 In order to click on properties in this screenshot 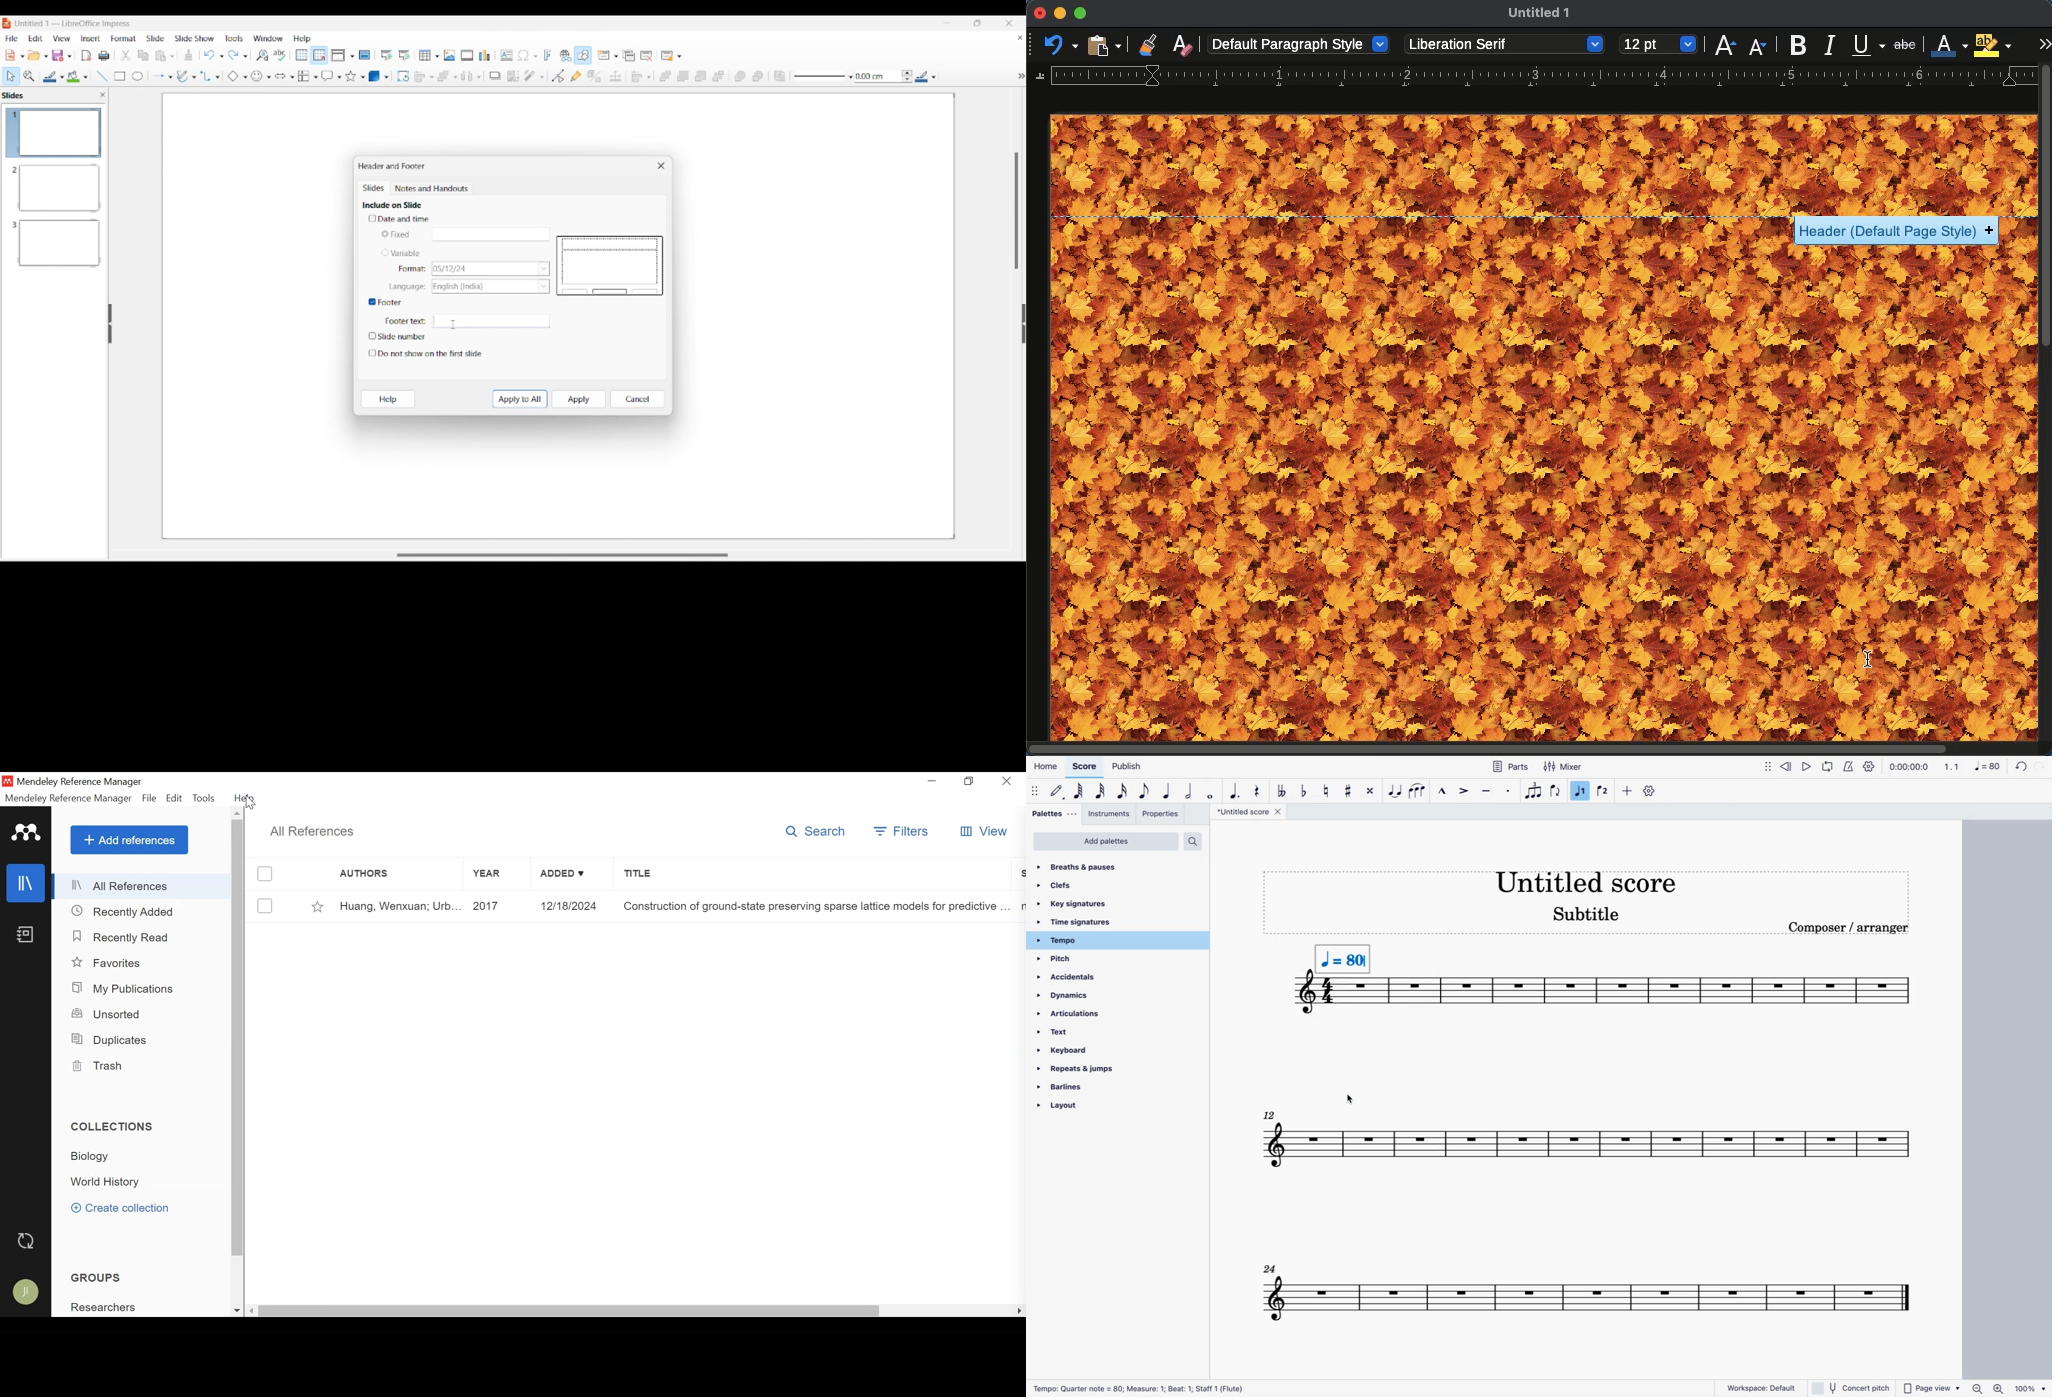, I will do `click(1160, 814)`.